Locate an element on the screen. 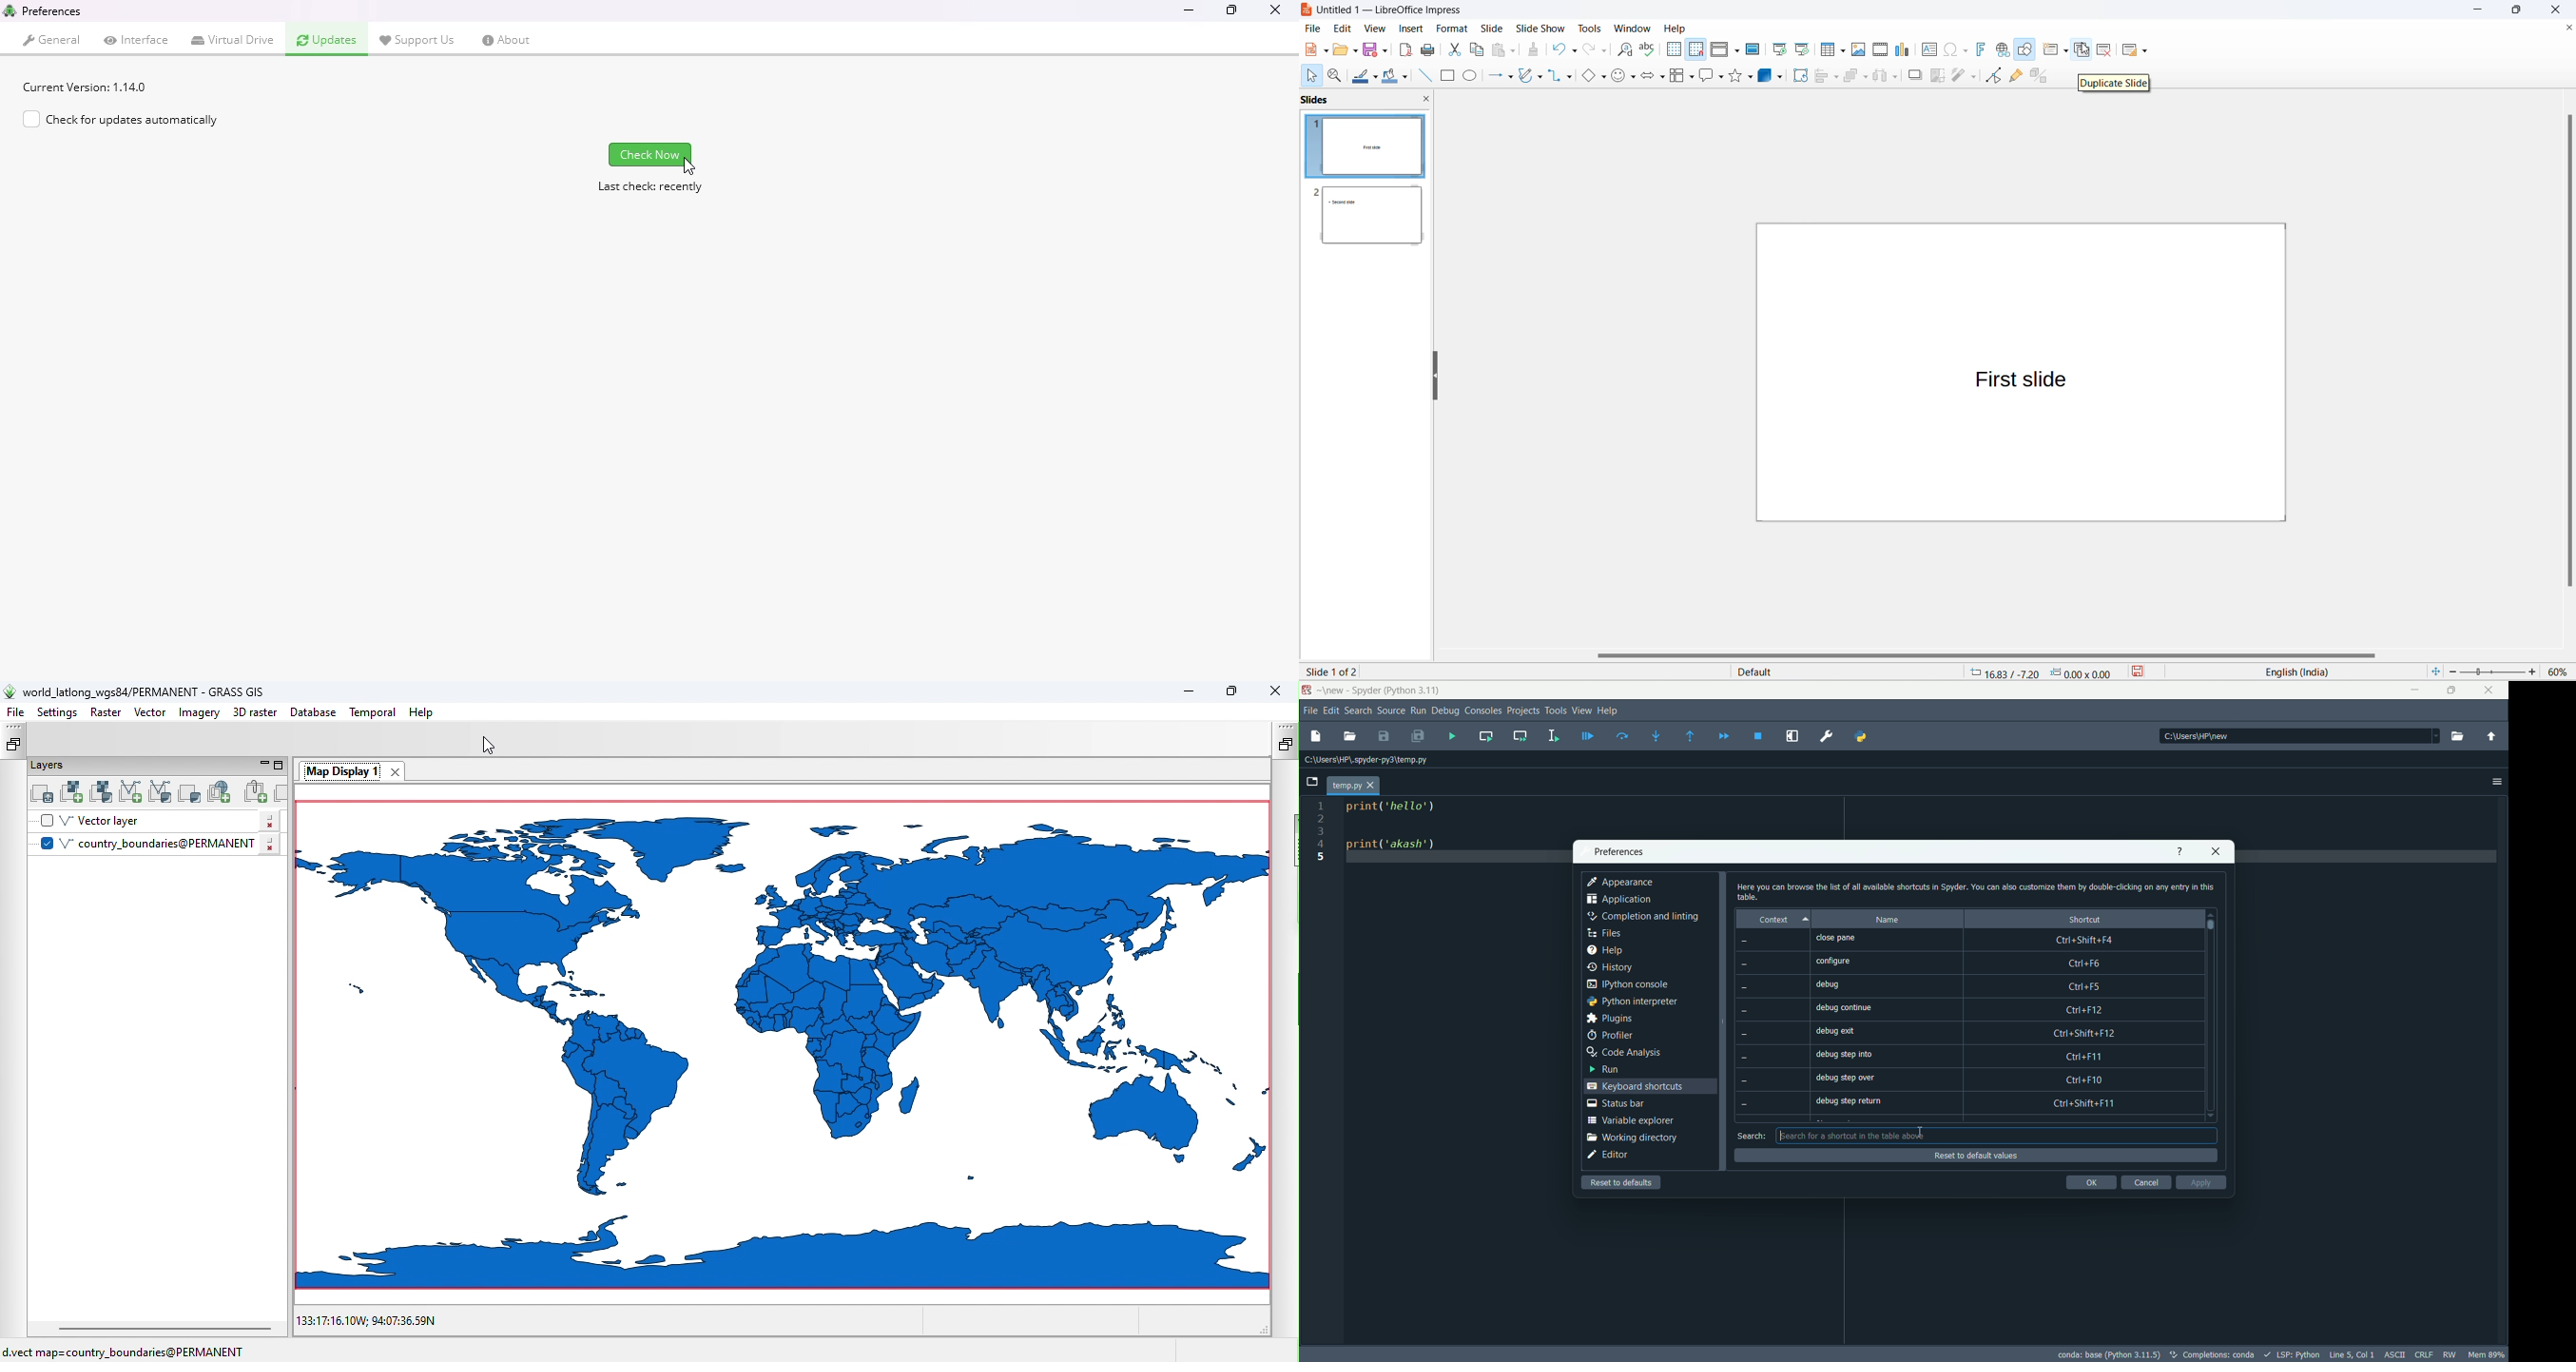 The height and width of the screenshot is (1372, 2576). save is located at coordinates (2136, 673).